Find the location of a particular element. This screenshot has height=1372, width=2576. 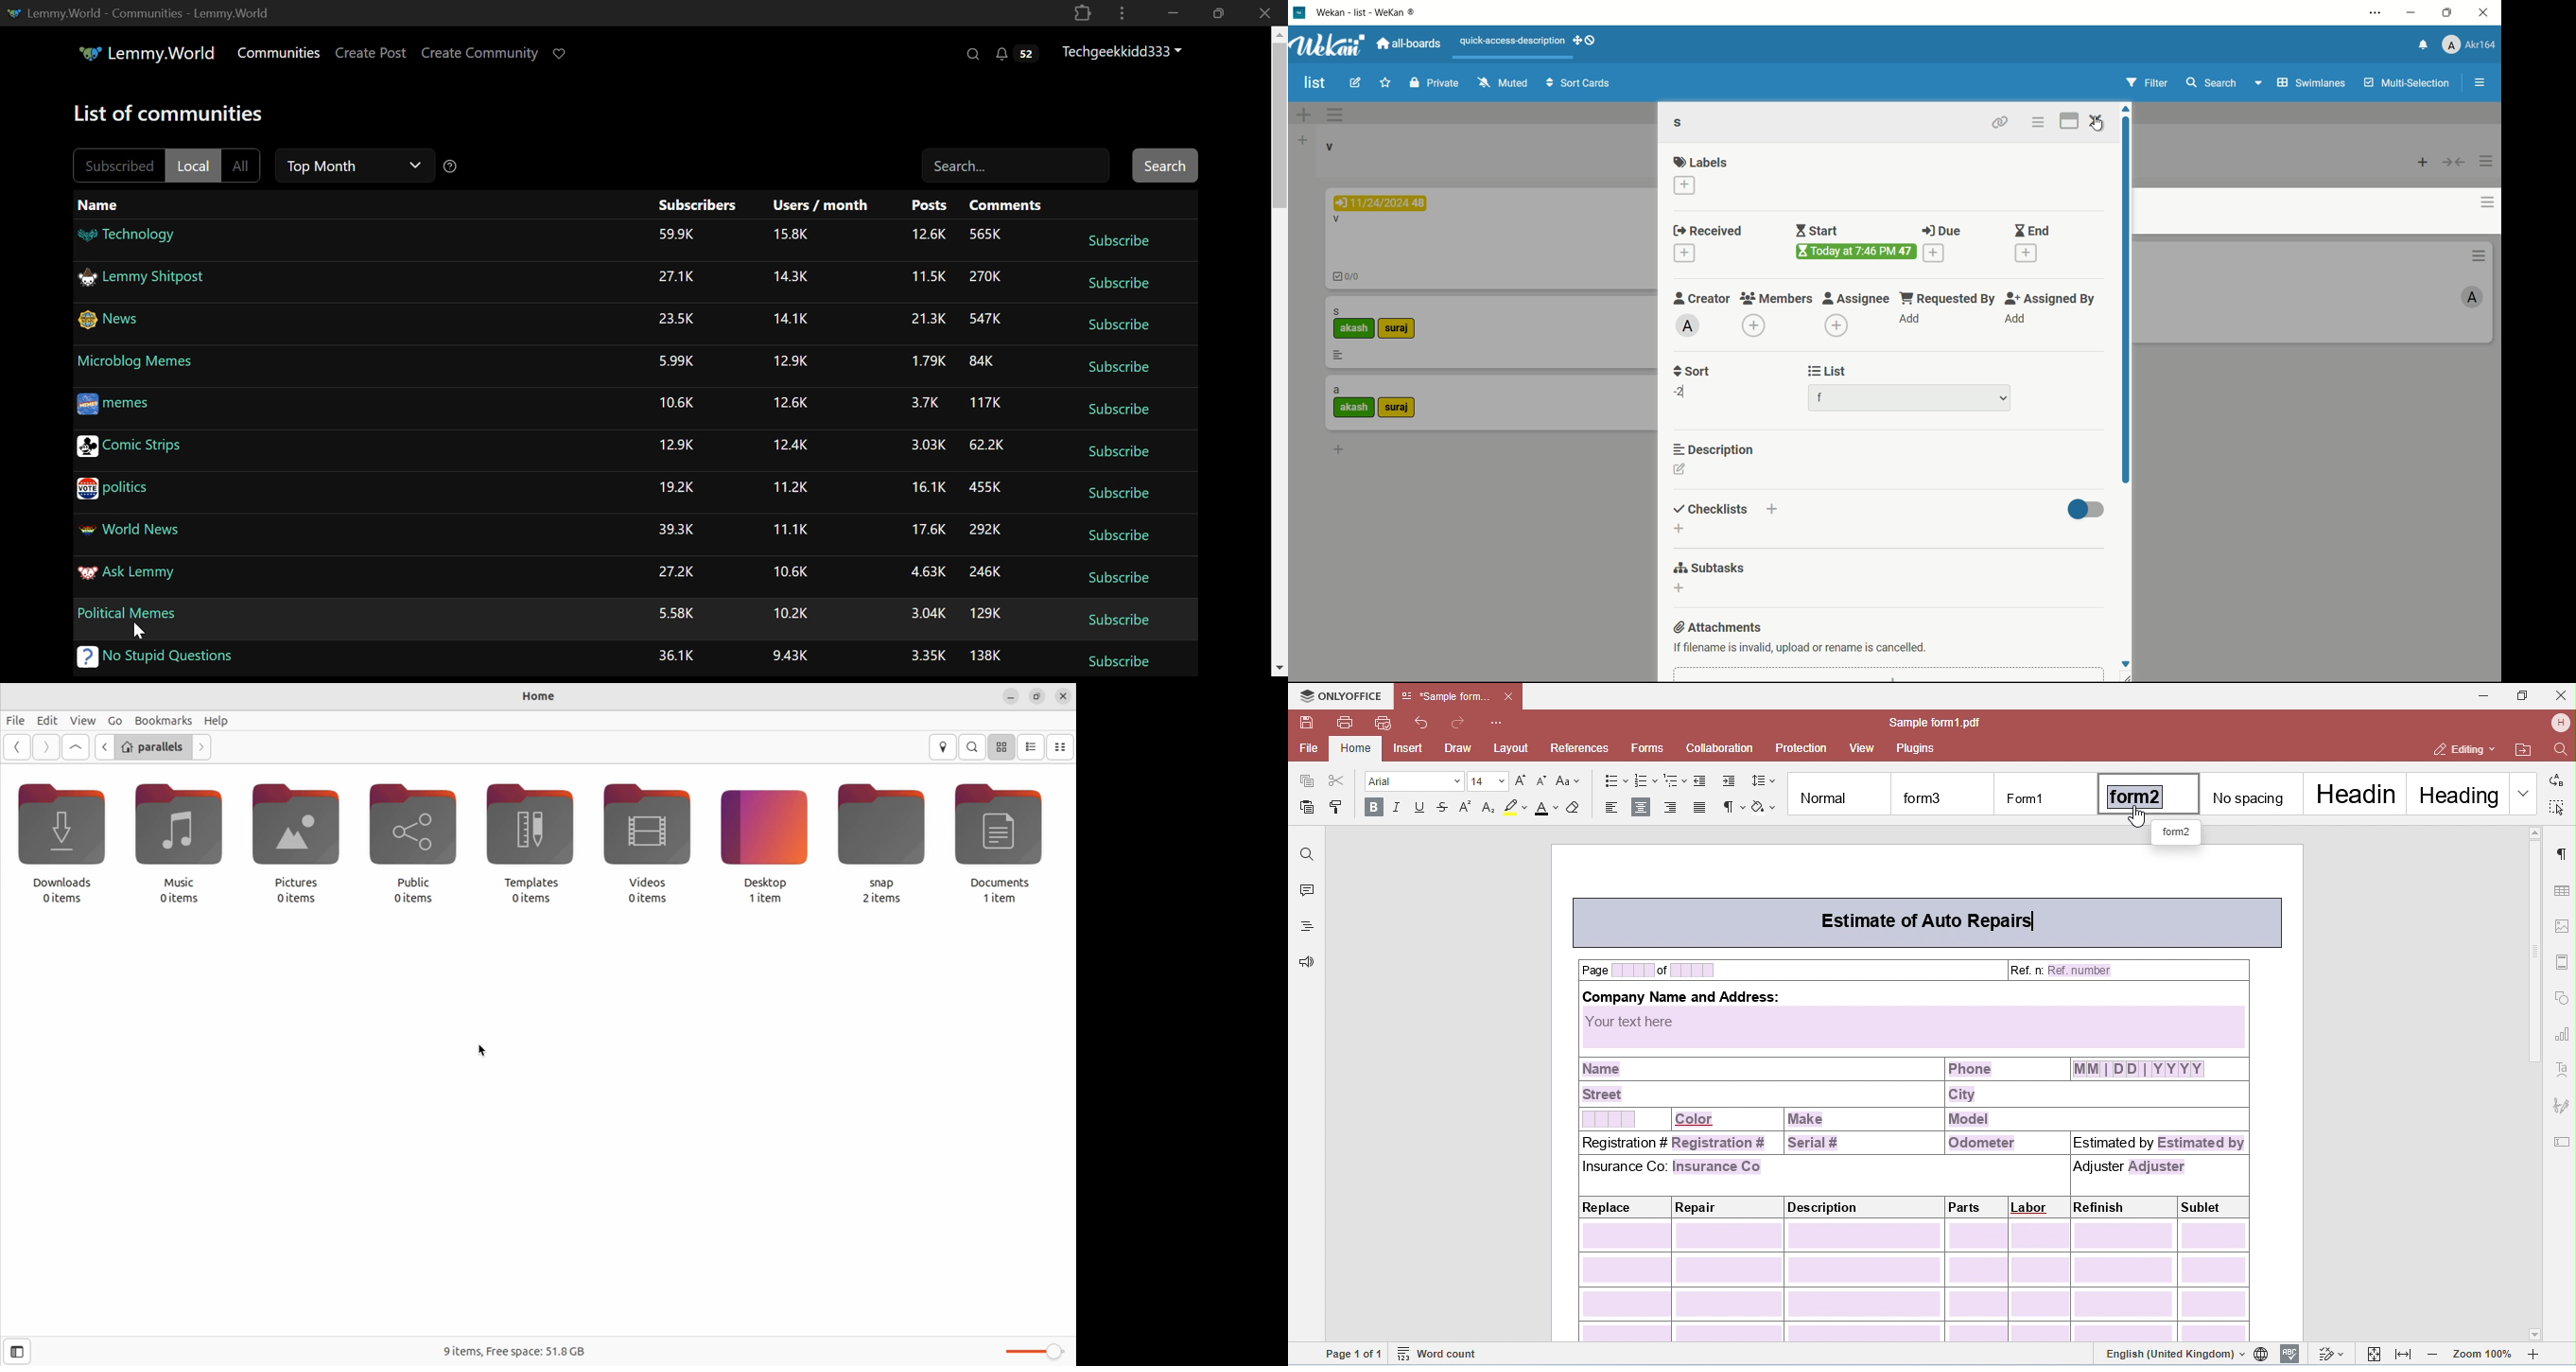

due is located at coordinates (1939, 231).